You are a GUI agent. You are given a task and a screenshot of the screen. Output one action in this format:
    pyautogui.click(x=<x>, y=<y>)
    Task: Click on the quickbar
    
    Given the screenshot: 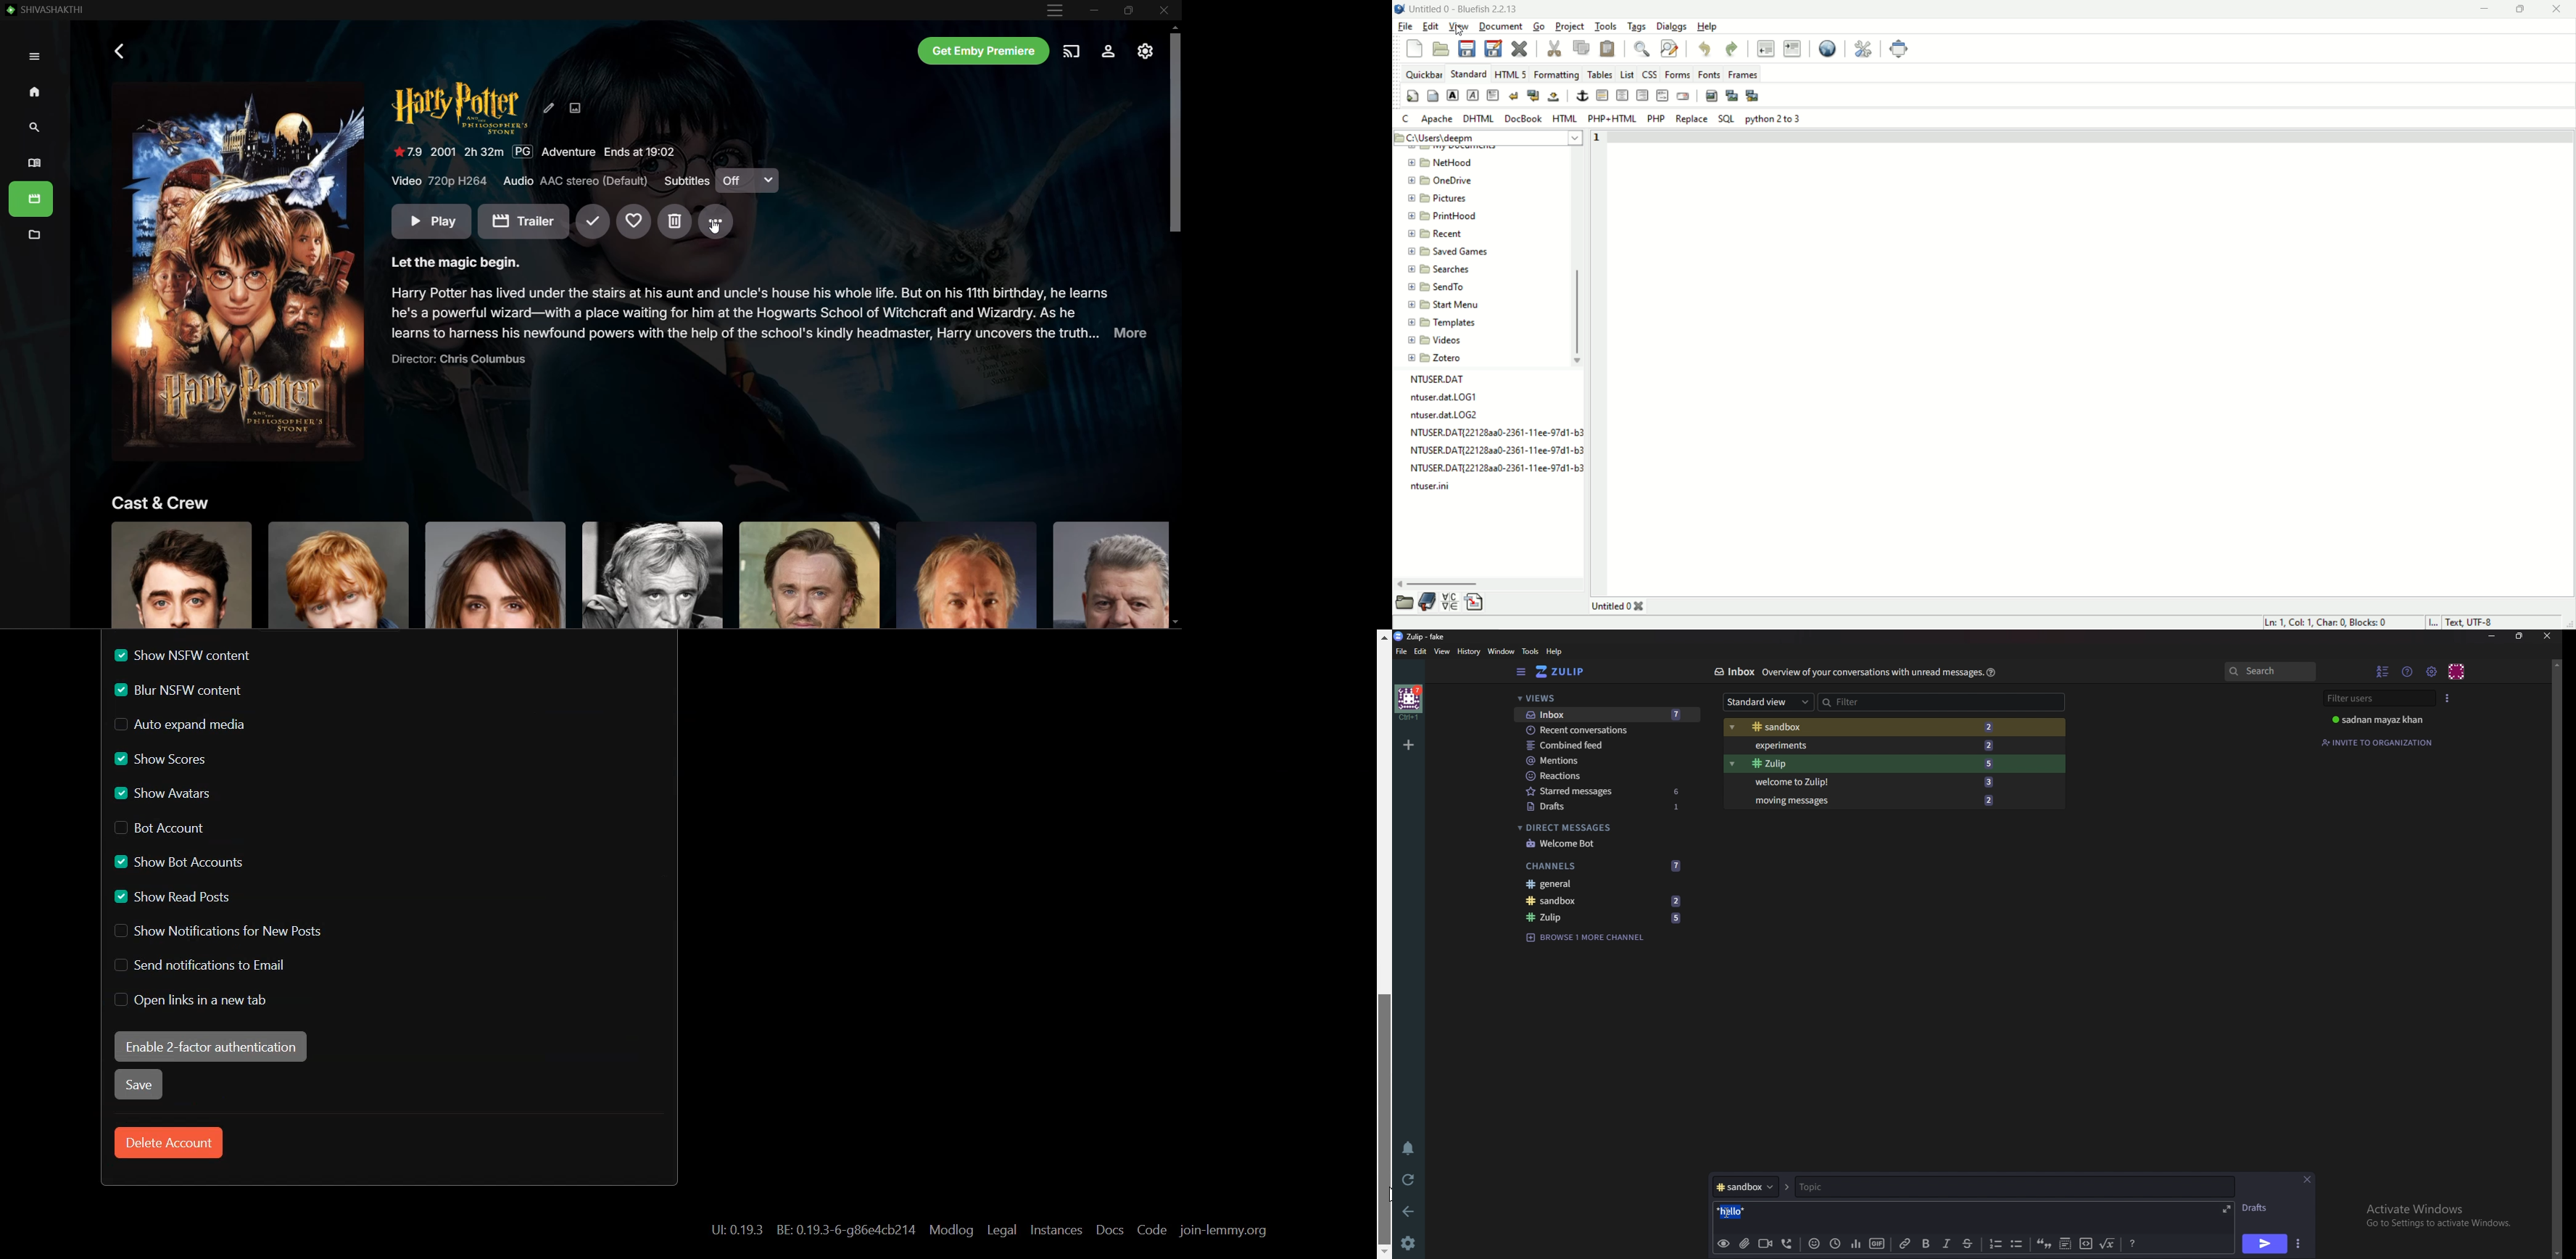 What is the action you would take?
    pyautogui.click(x=1424, y=72)
    